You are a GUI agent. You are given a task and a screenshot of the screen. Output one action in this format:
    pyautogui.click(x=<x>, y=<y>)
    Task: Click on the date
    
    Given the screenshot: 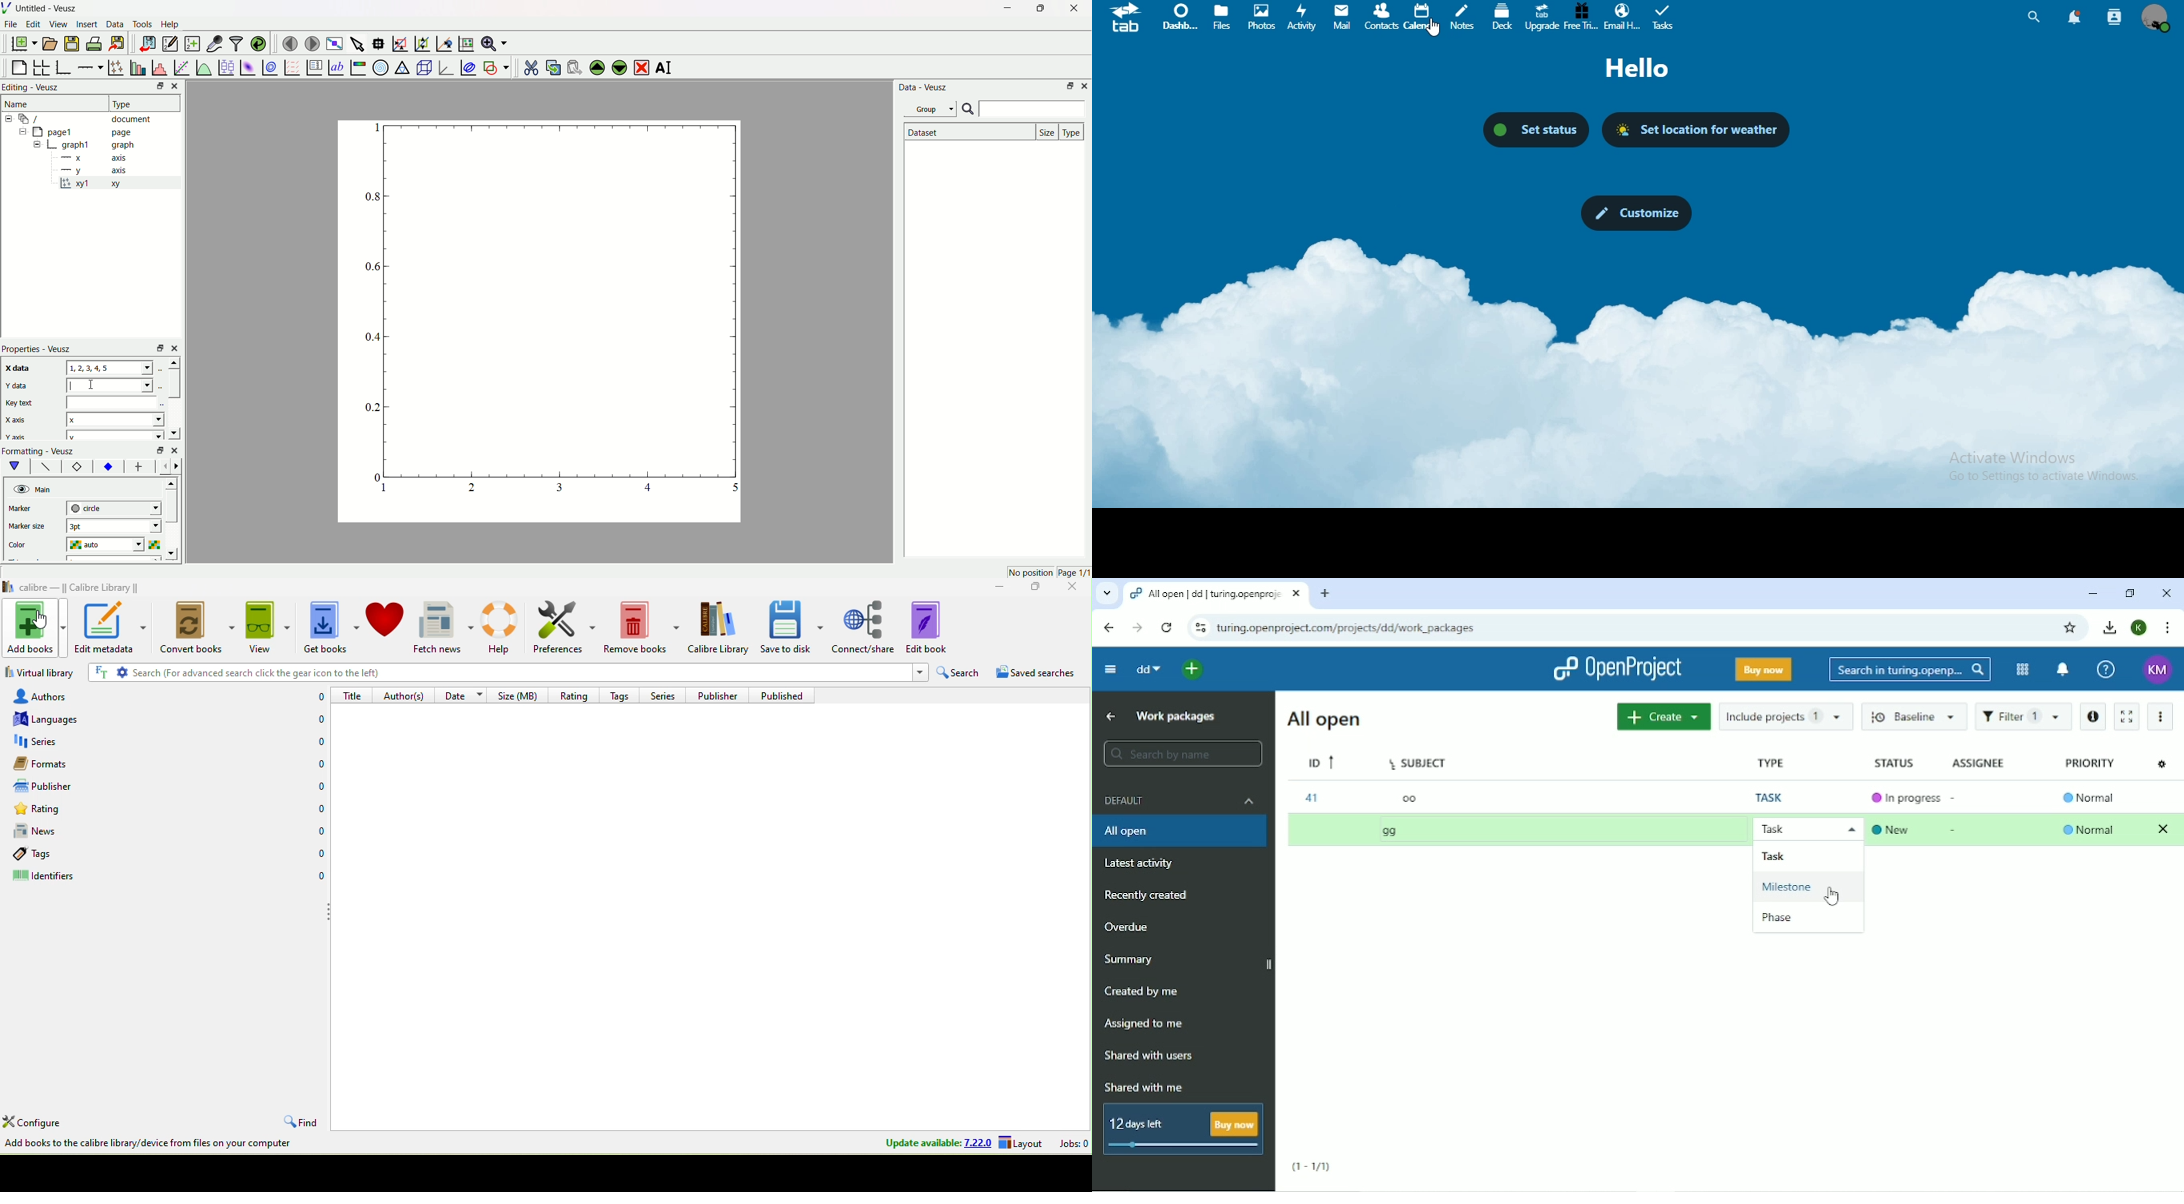 What is the action you would take?
    pyautogui.click(x=464, y=696)
    